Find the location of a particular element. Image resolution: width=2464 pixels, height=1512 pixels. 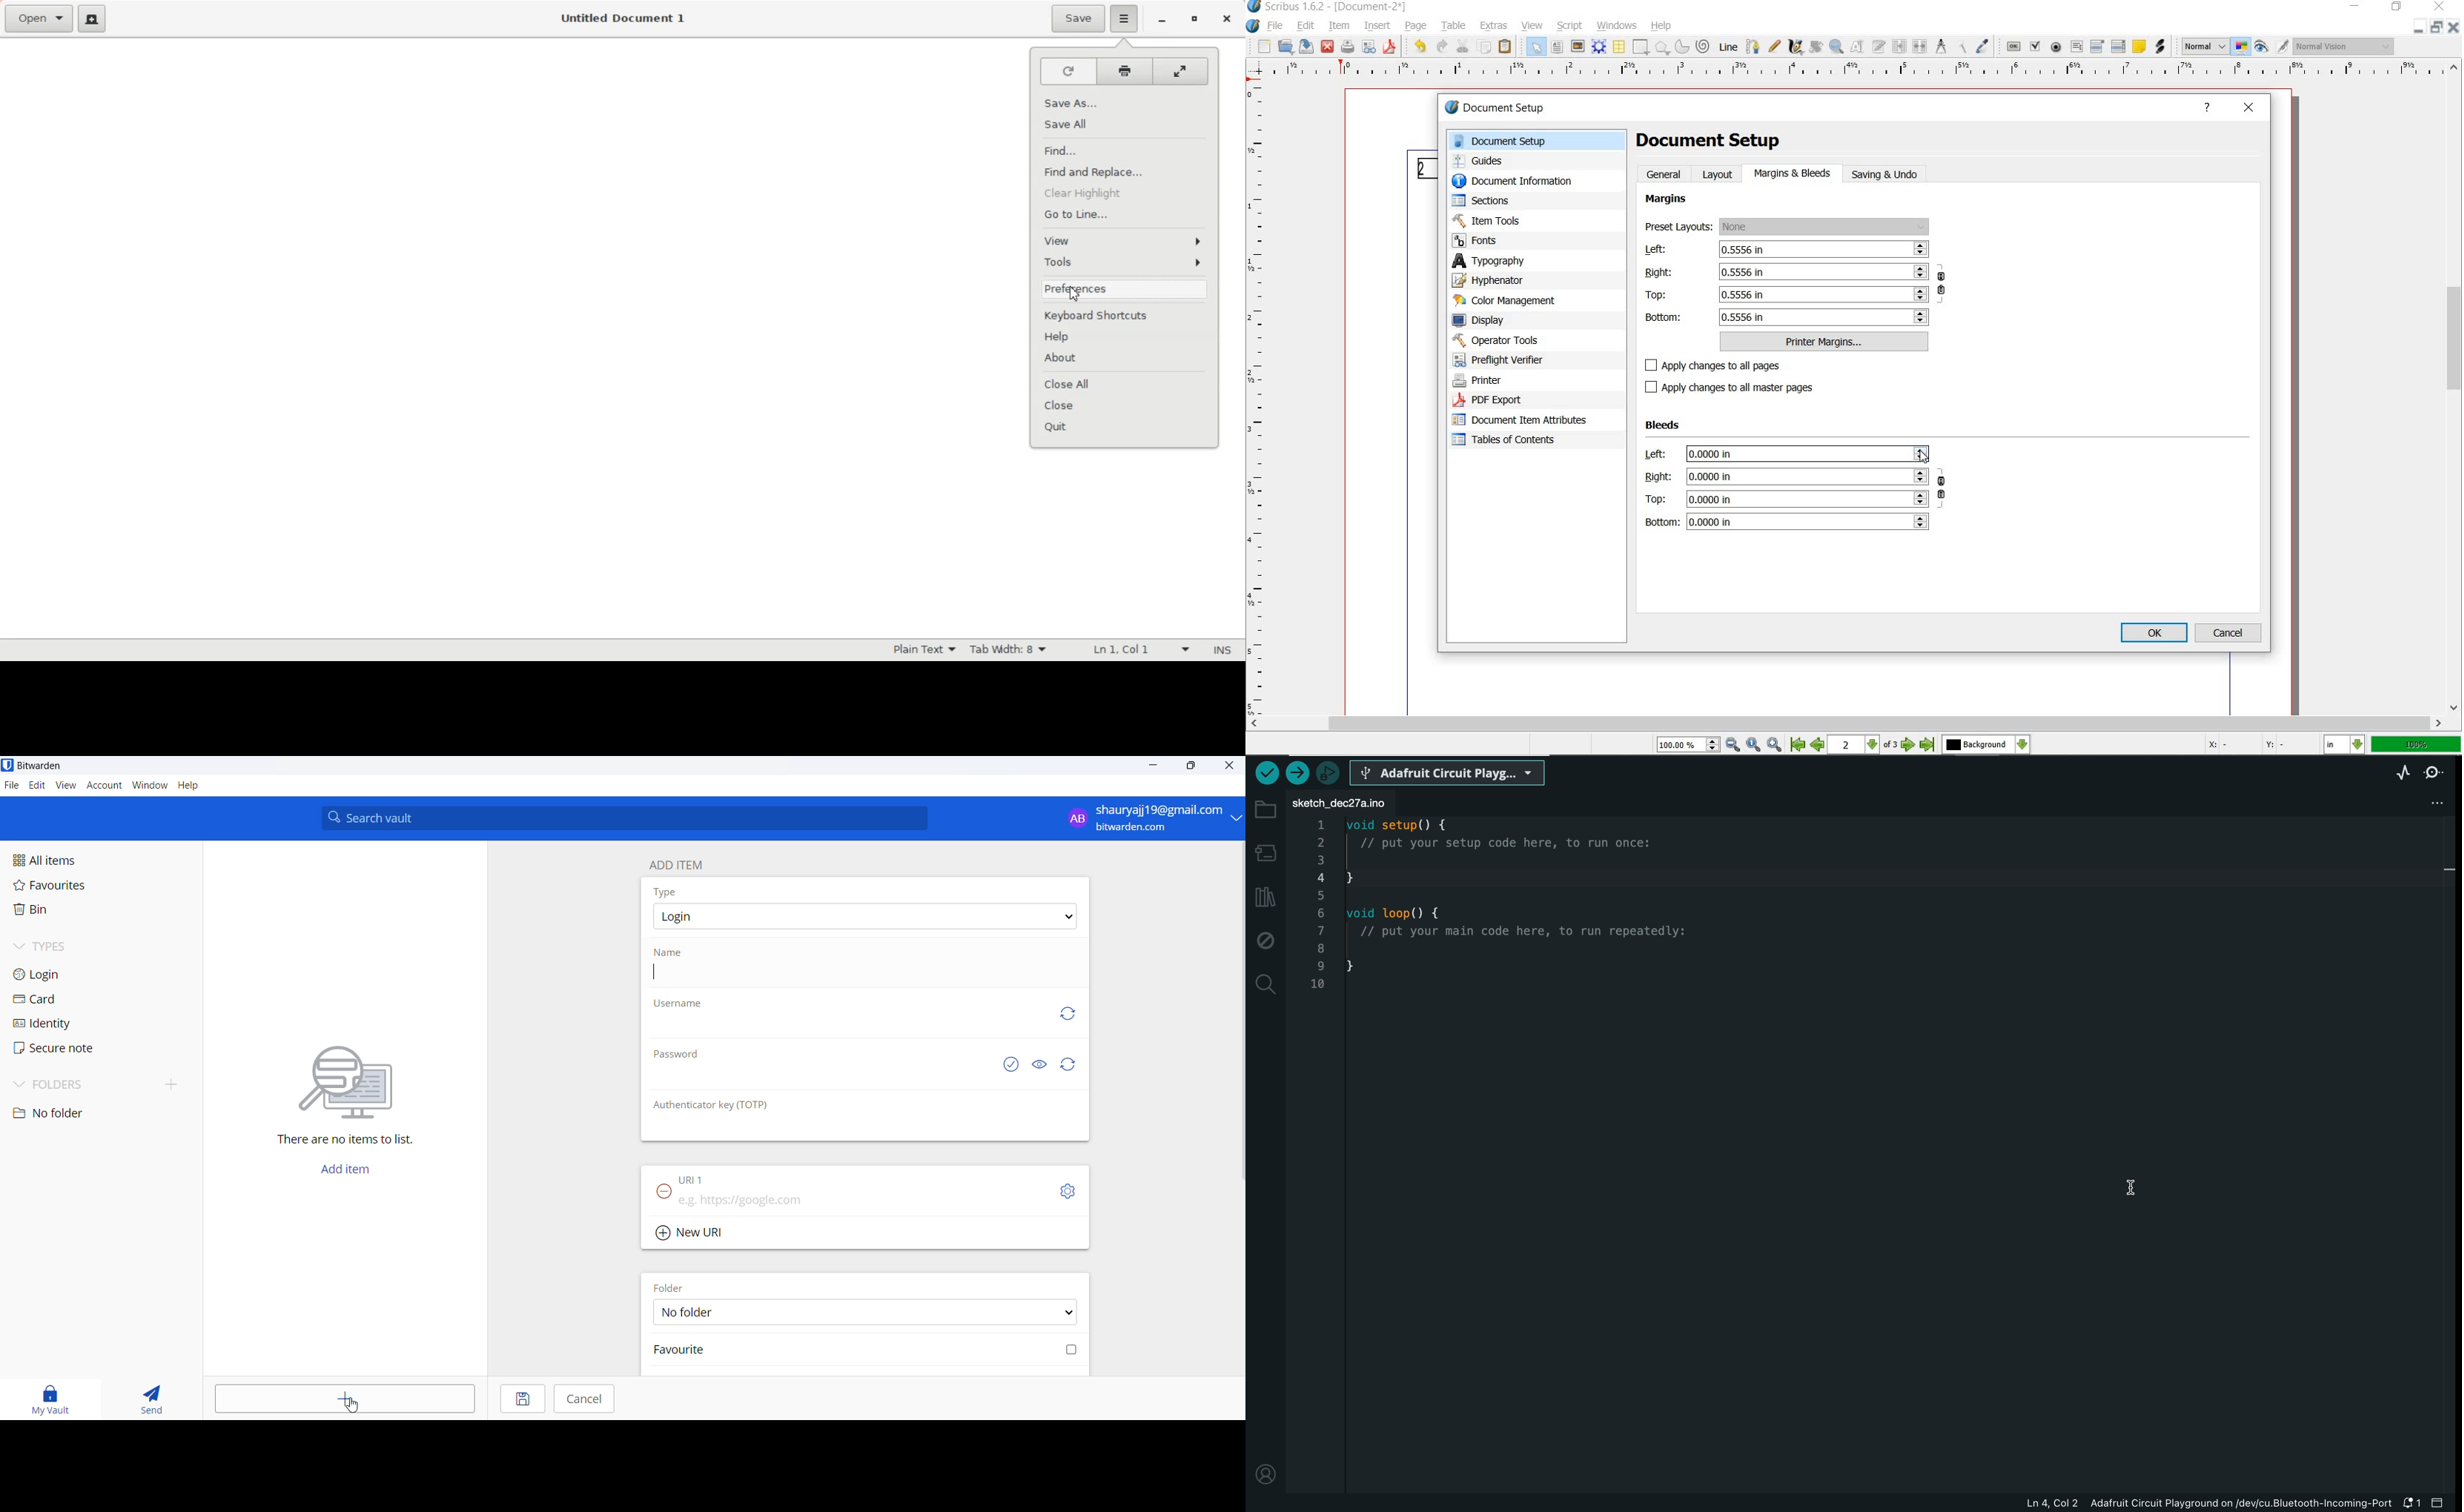

Right is located at coordinates (1787, 271).